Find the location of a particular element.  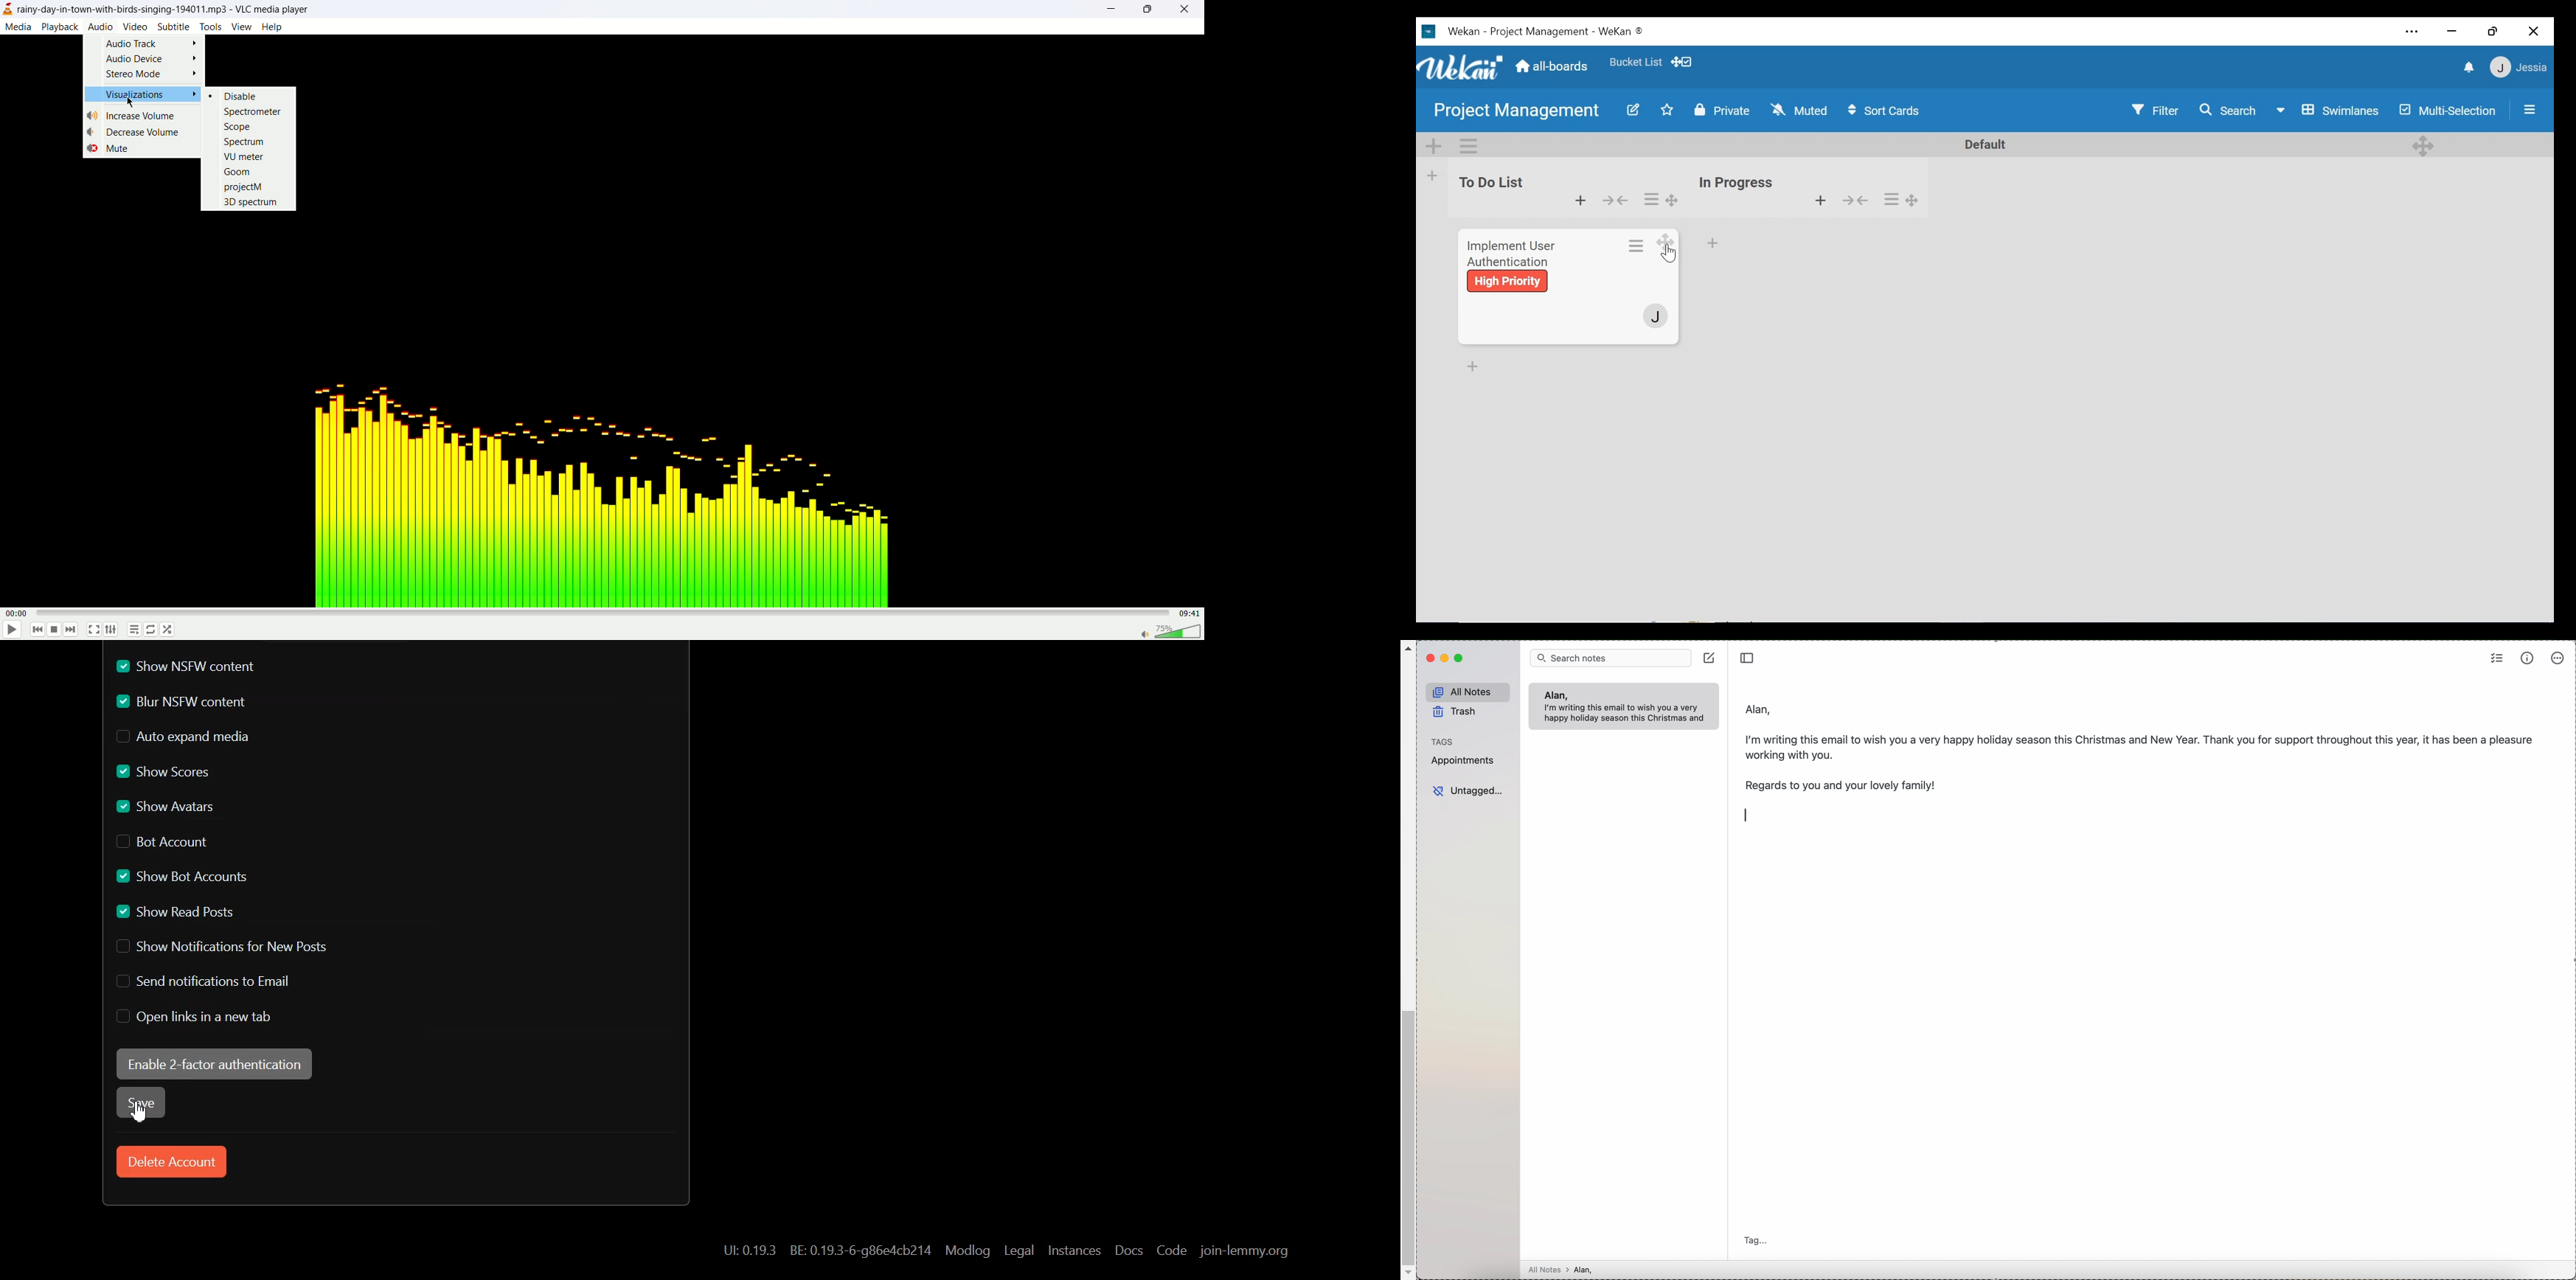

Modlog is located at coordinates (968, 1251).